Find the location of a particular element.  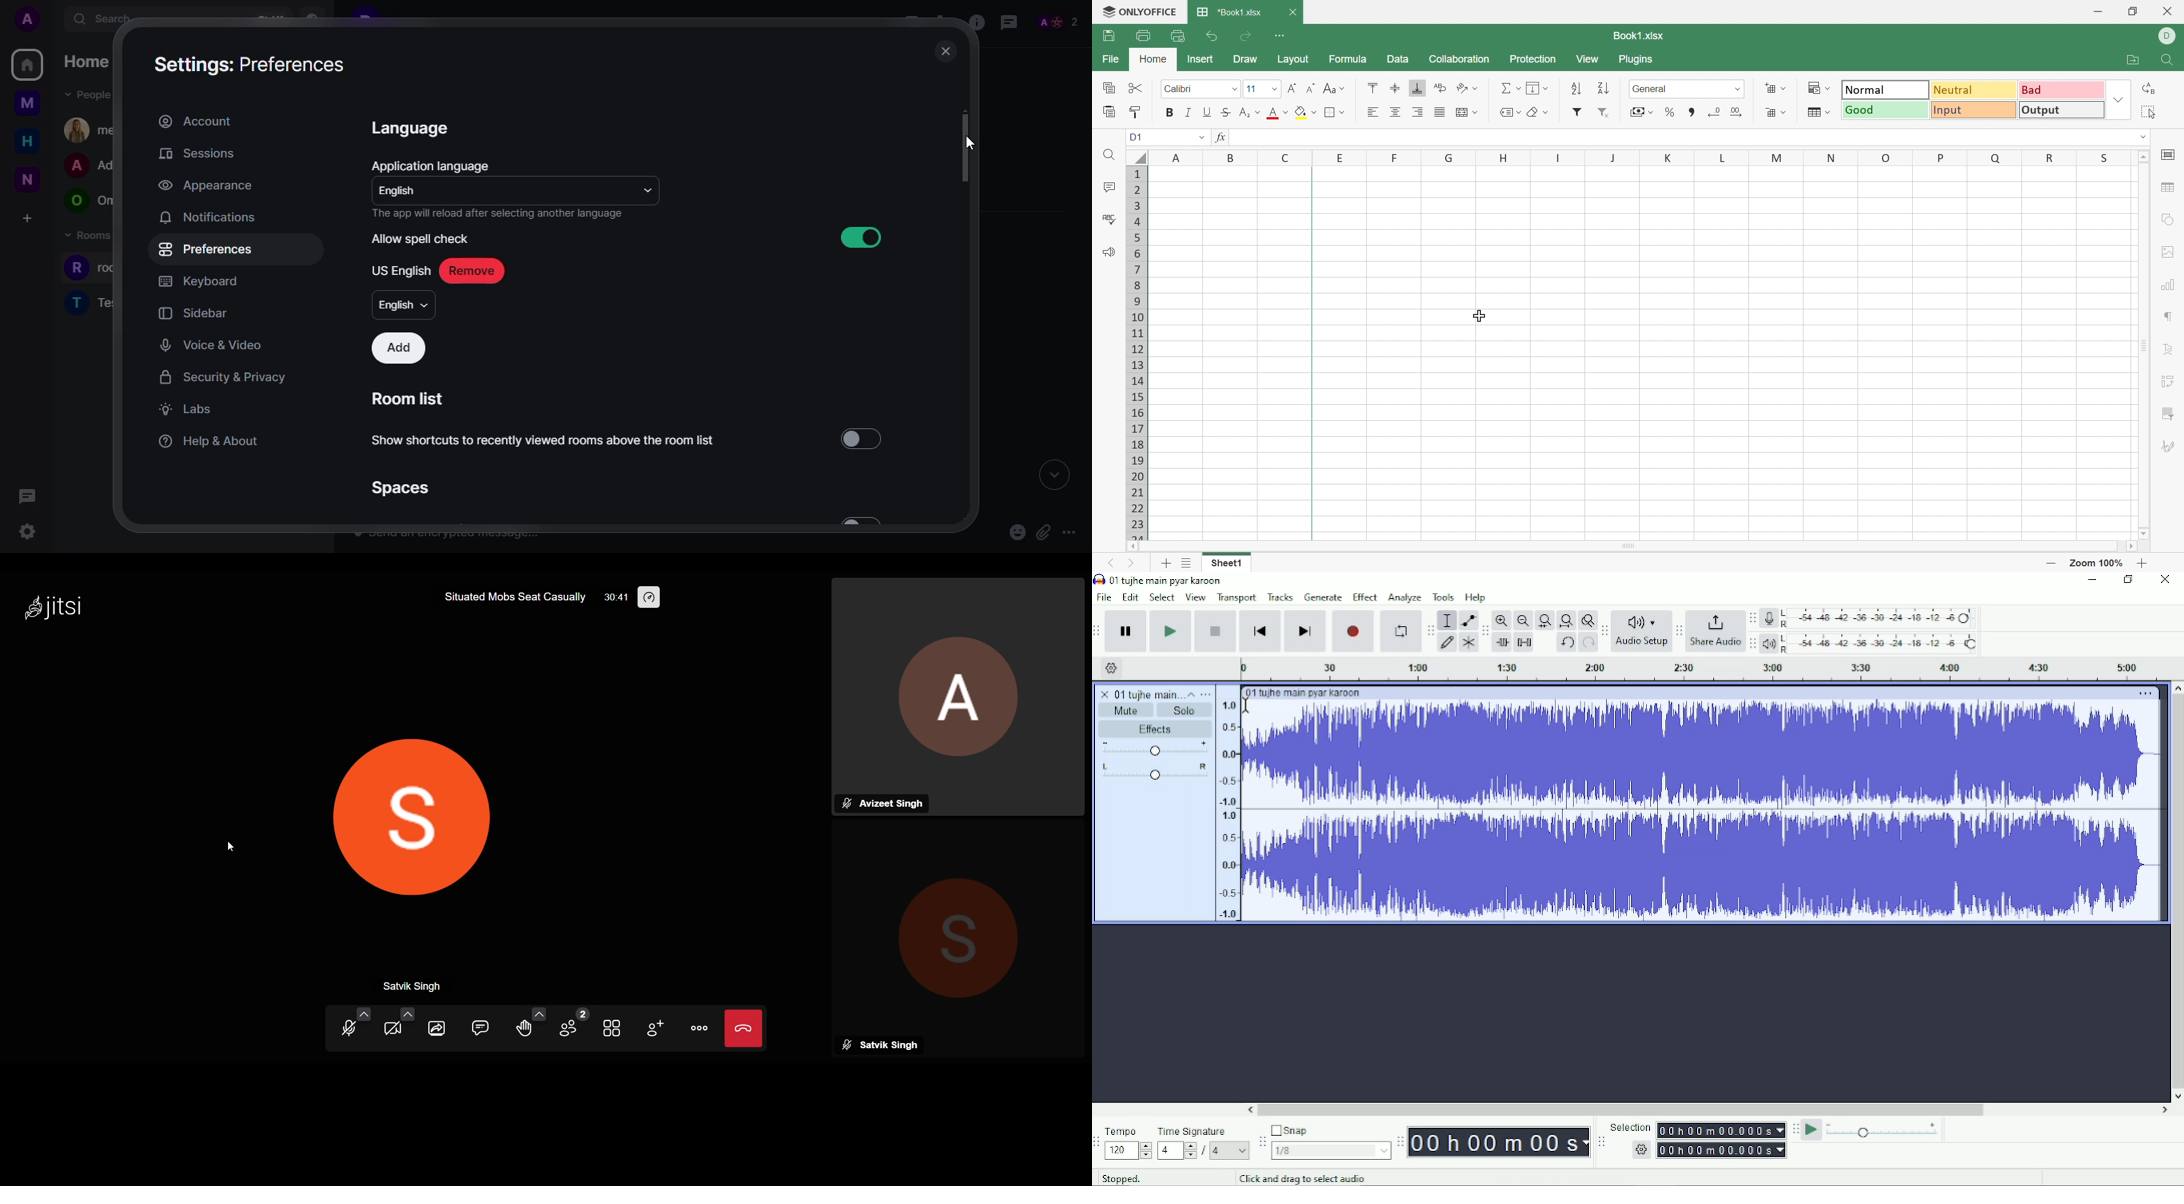

Bad is located at coordinates (2064, 90).